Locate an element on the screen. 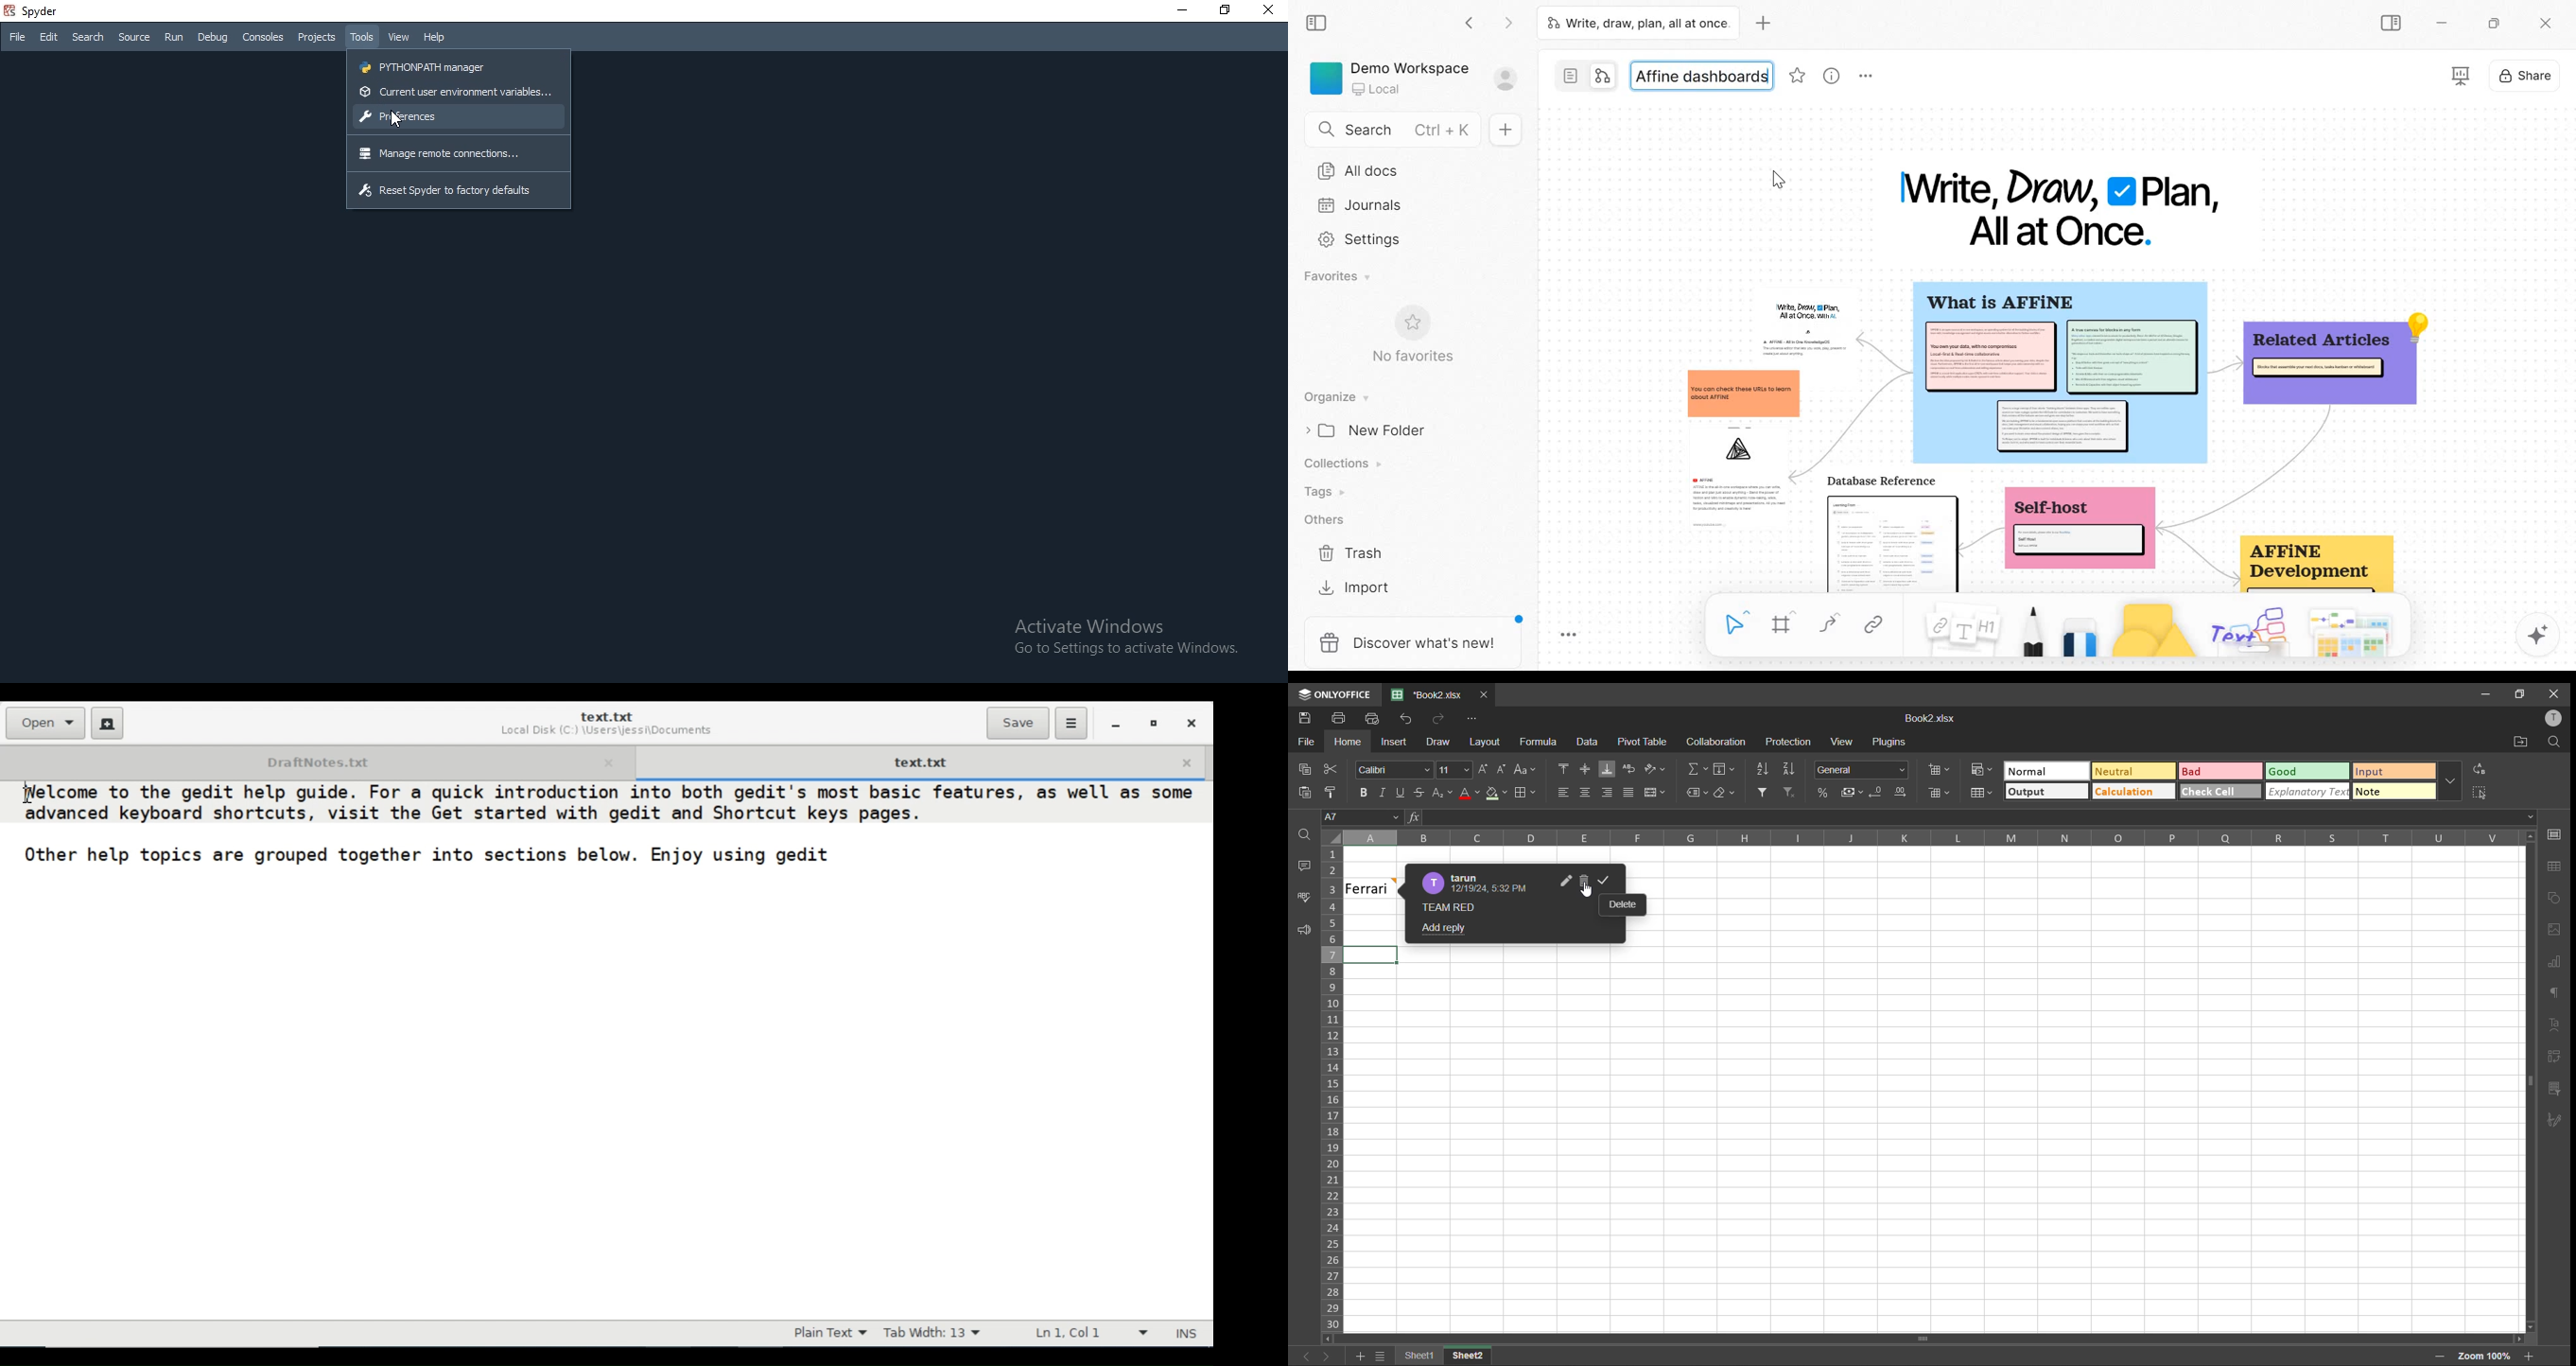  collaboration is located at coordinates (1720, 744).